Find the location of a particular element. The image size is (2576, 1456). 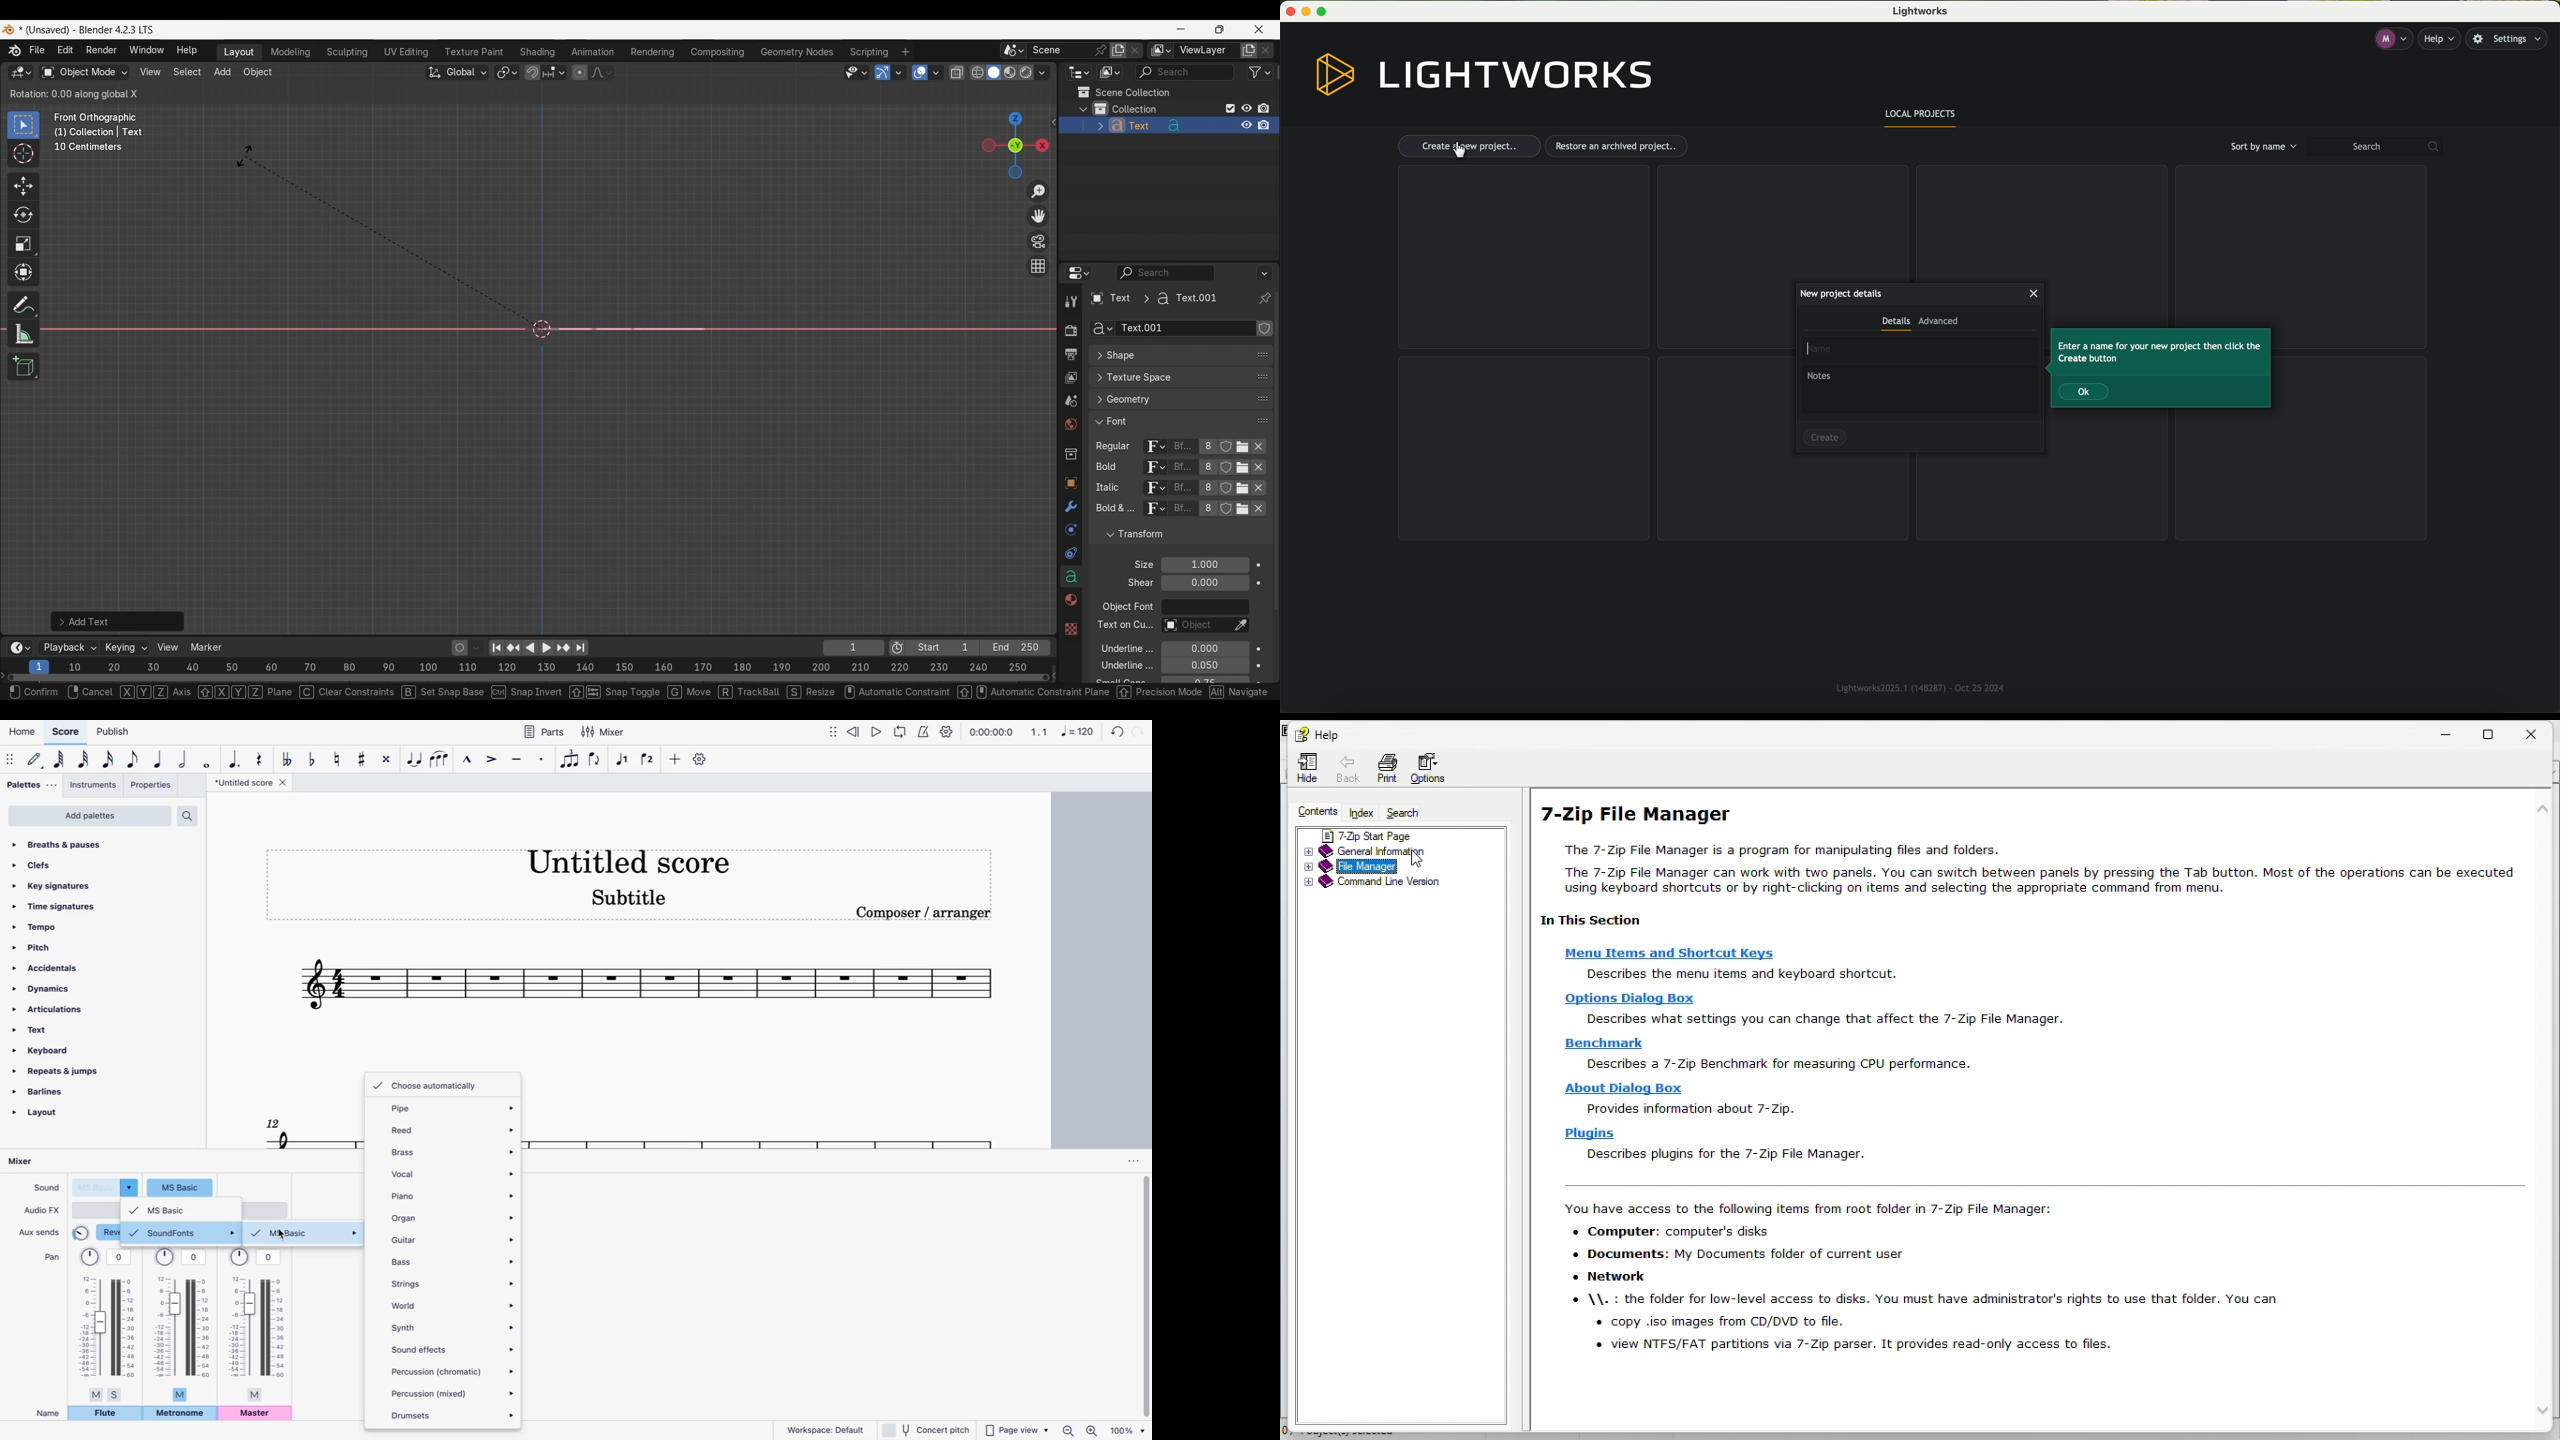

toggle double flat is located at coordinates (287, 759).